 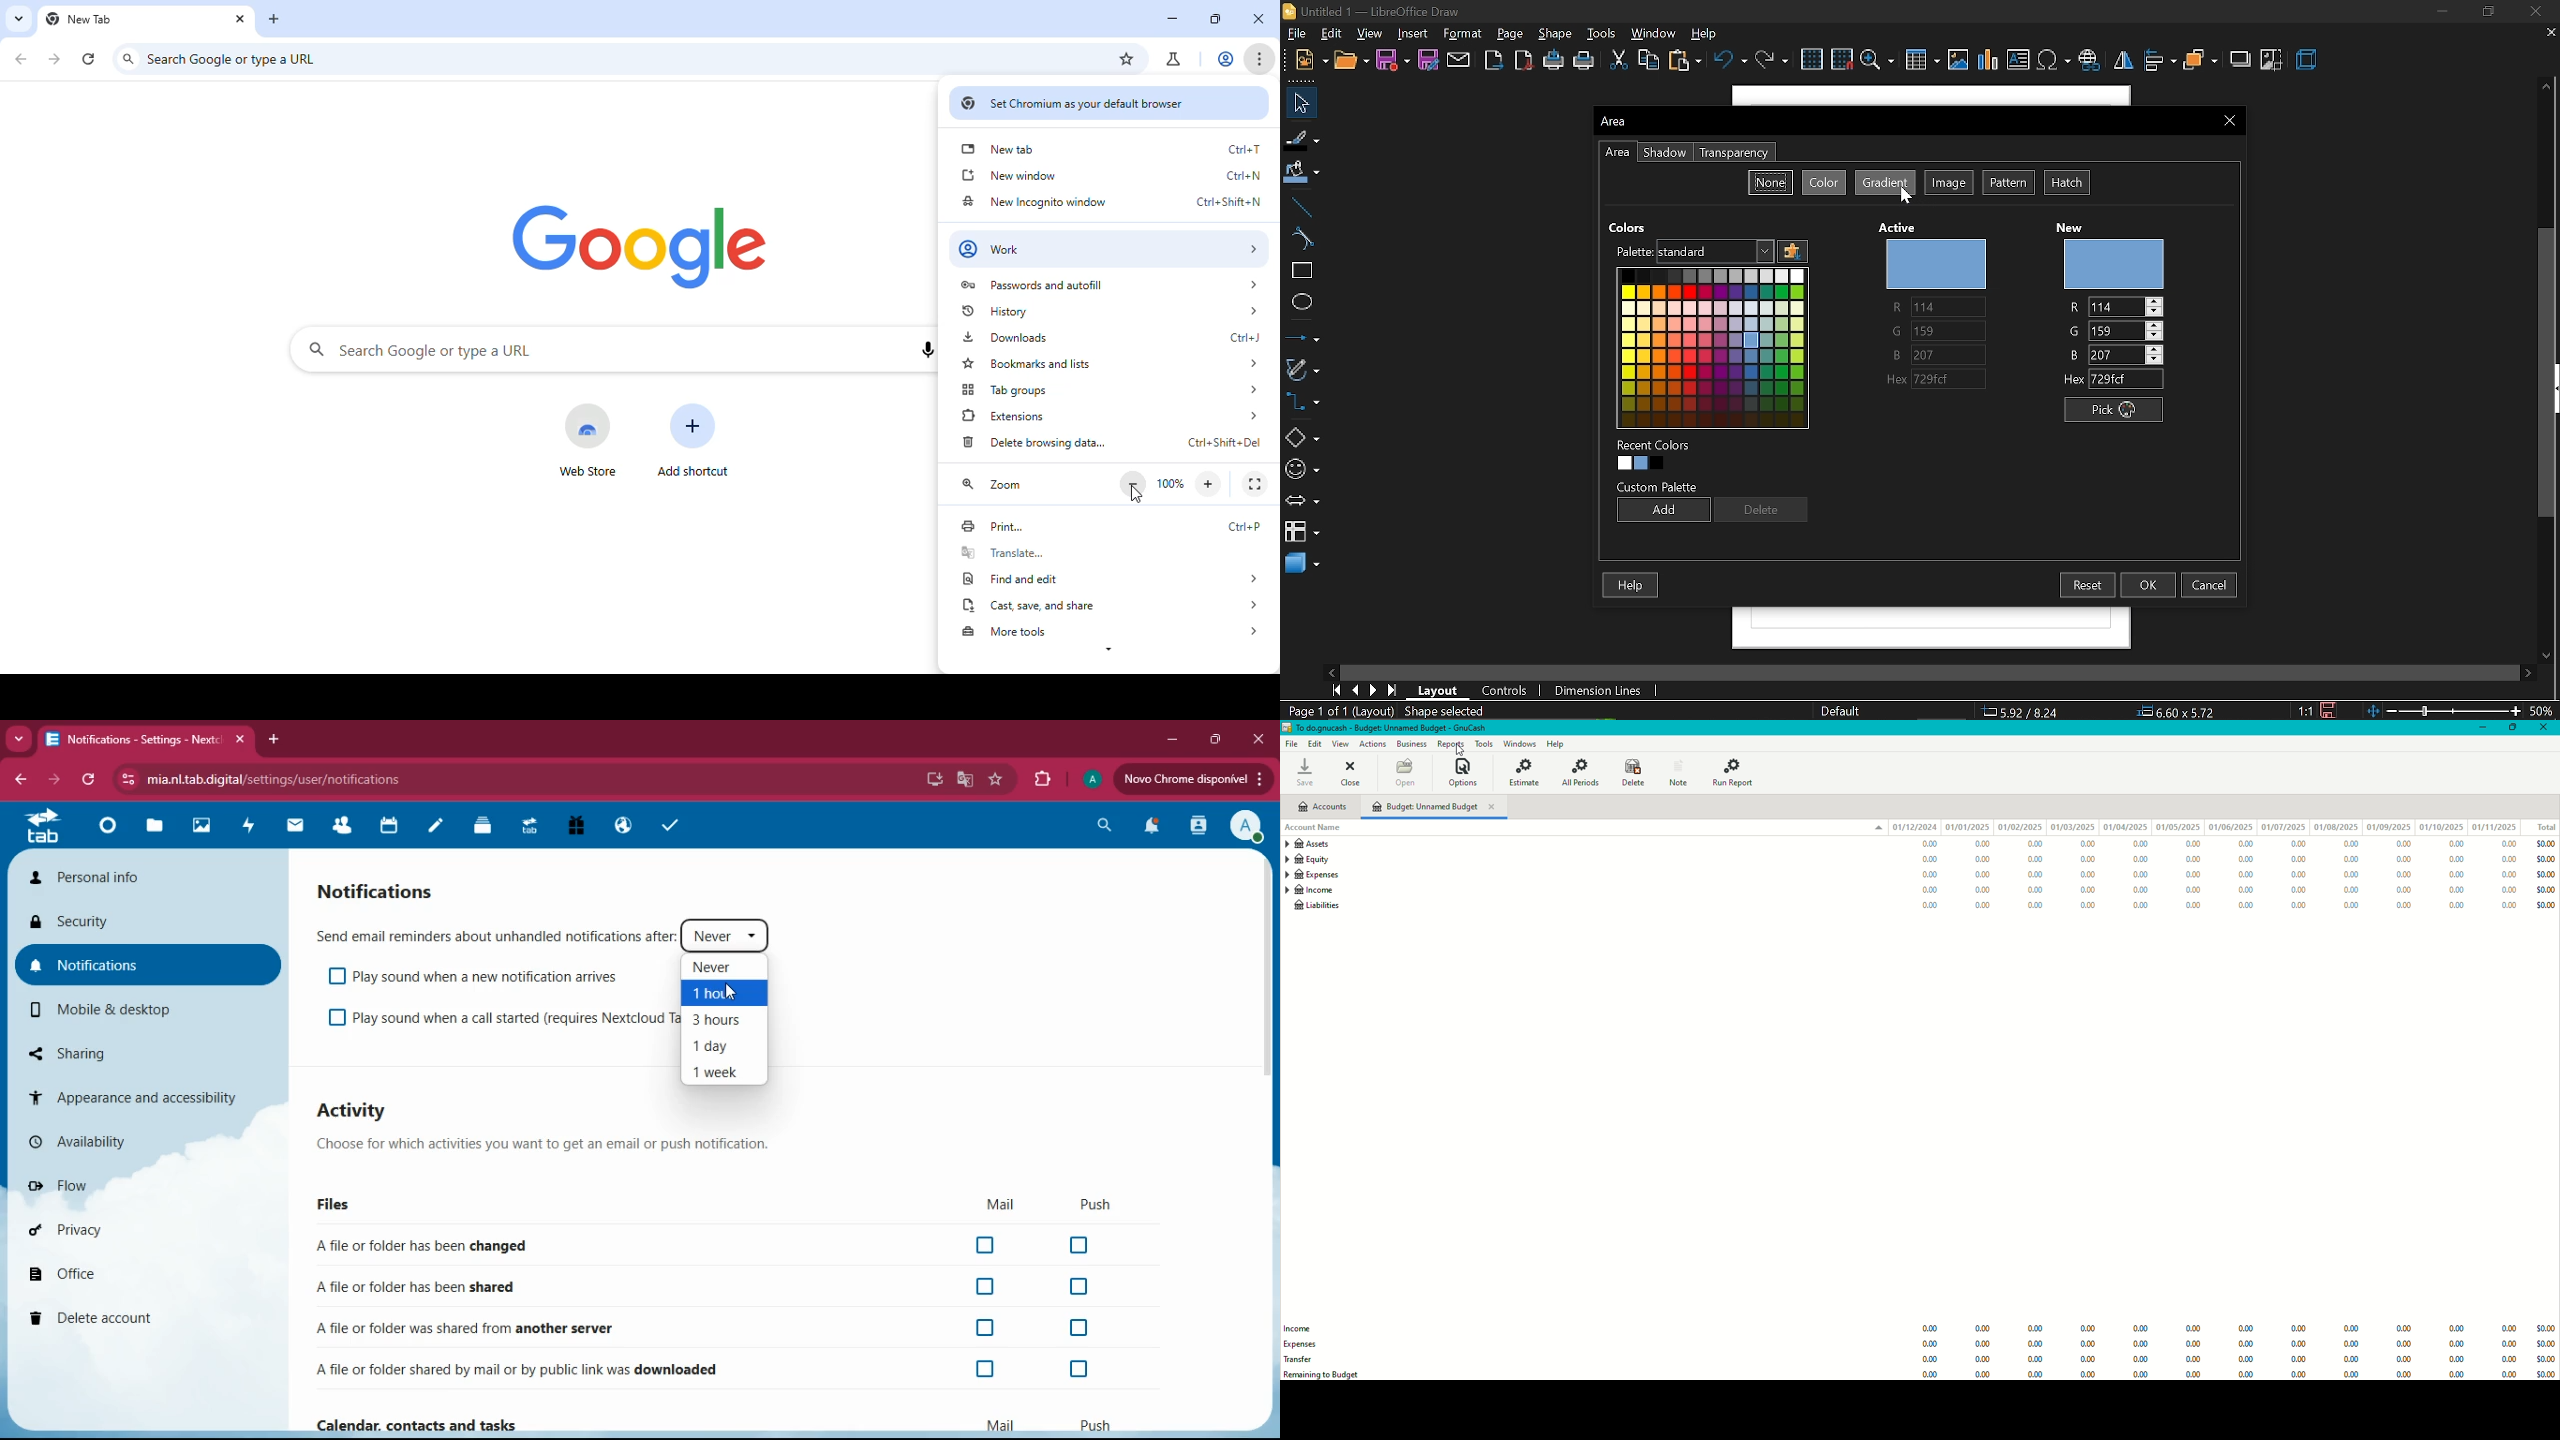 I want to click on hatch, so click(x=2068, y=183).